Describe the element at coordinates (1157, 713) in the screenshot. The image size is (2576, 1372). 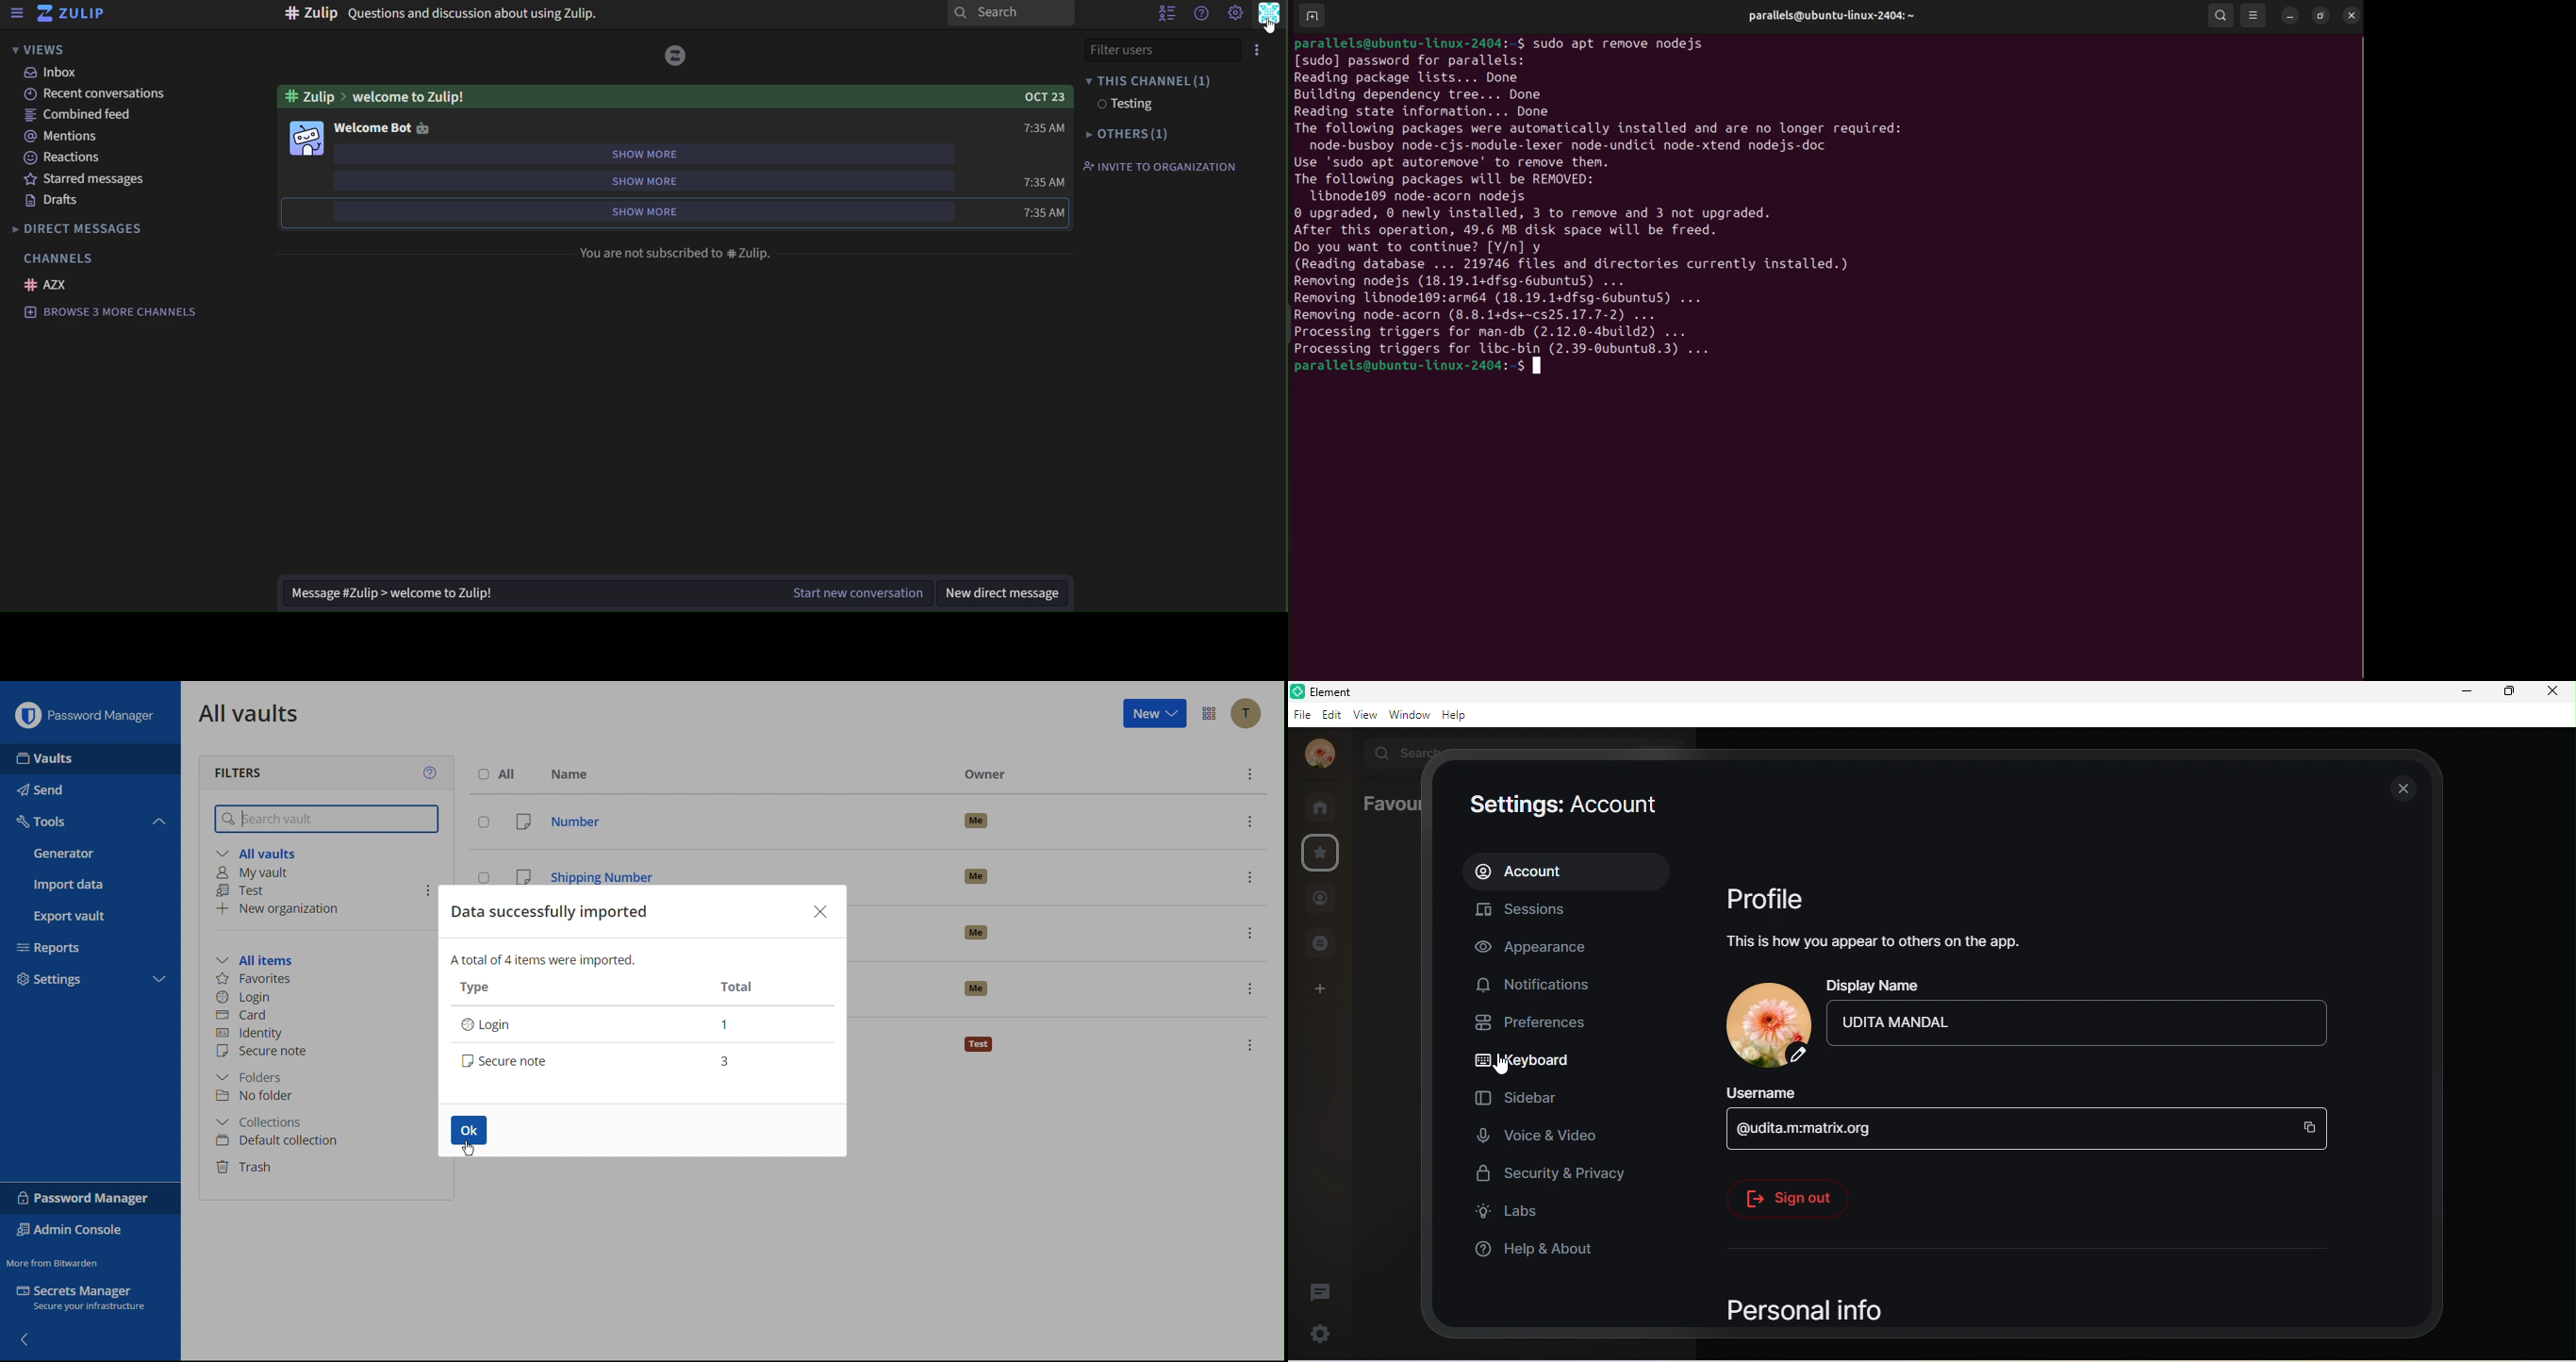
I see `New` at that location.